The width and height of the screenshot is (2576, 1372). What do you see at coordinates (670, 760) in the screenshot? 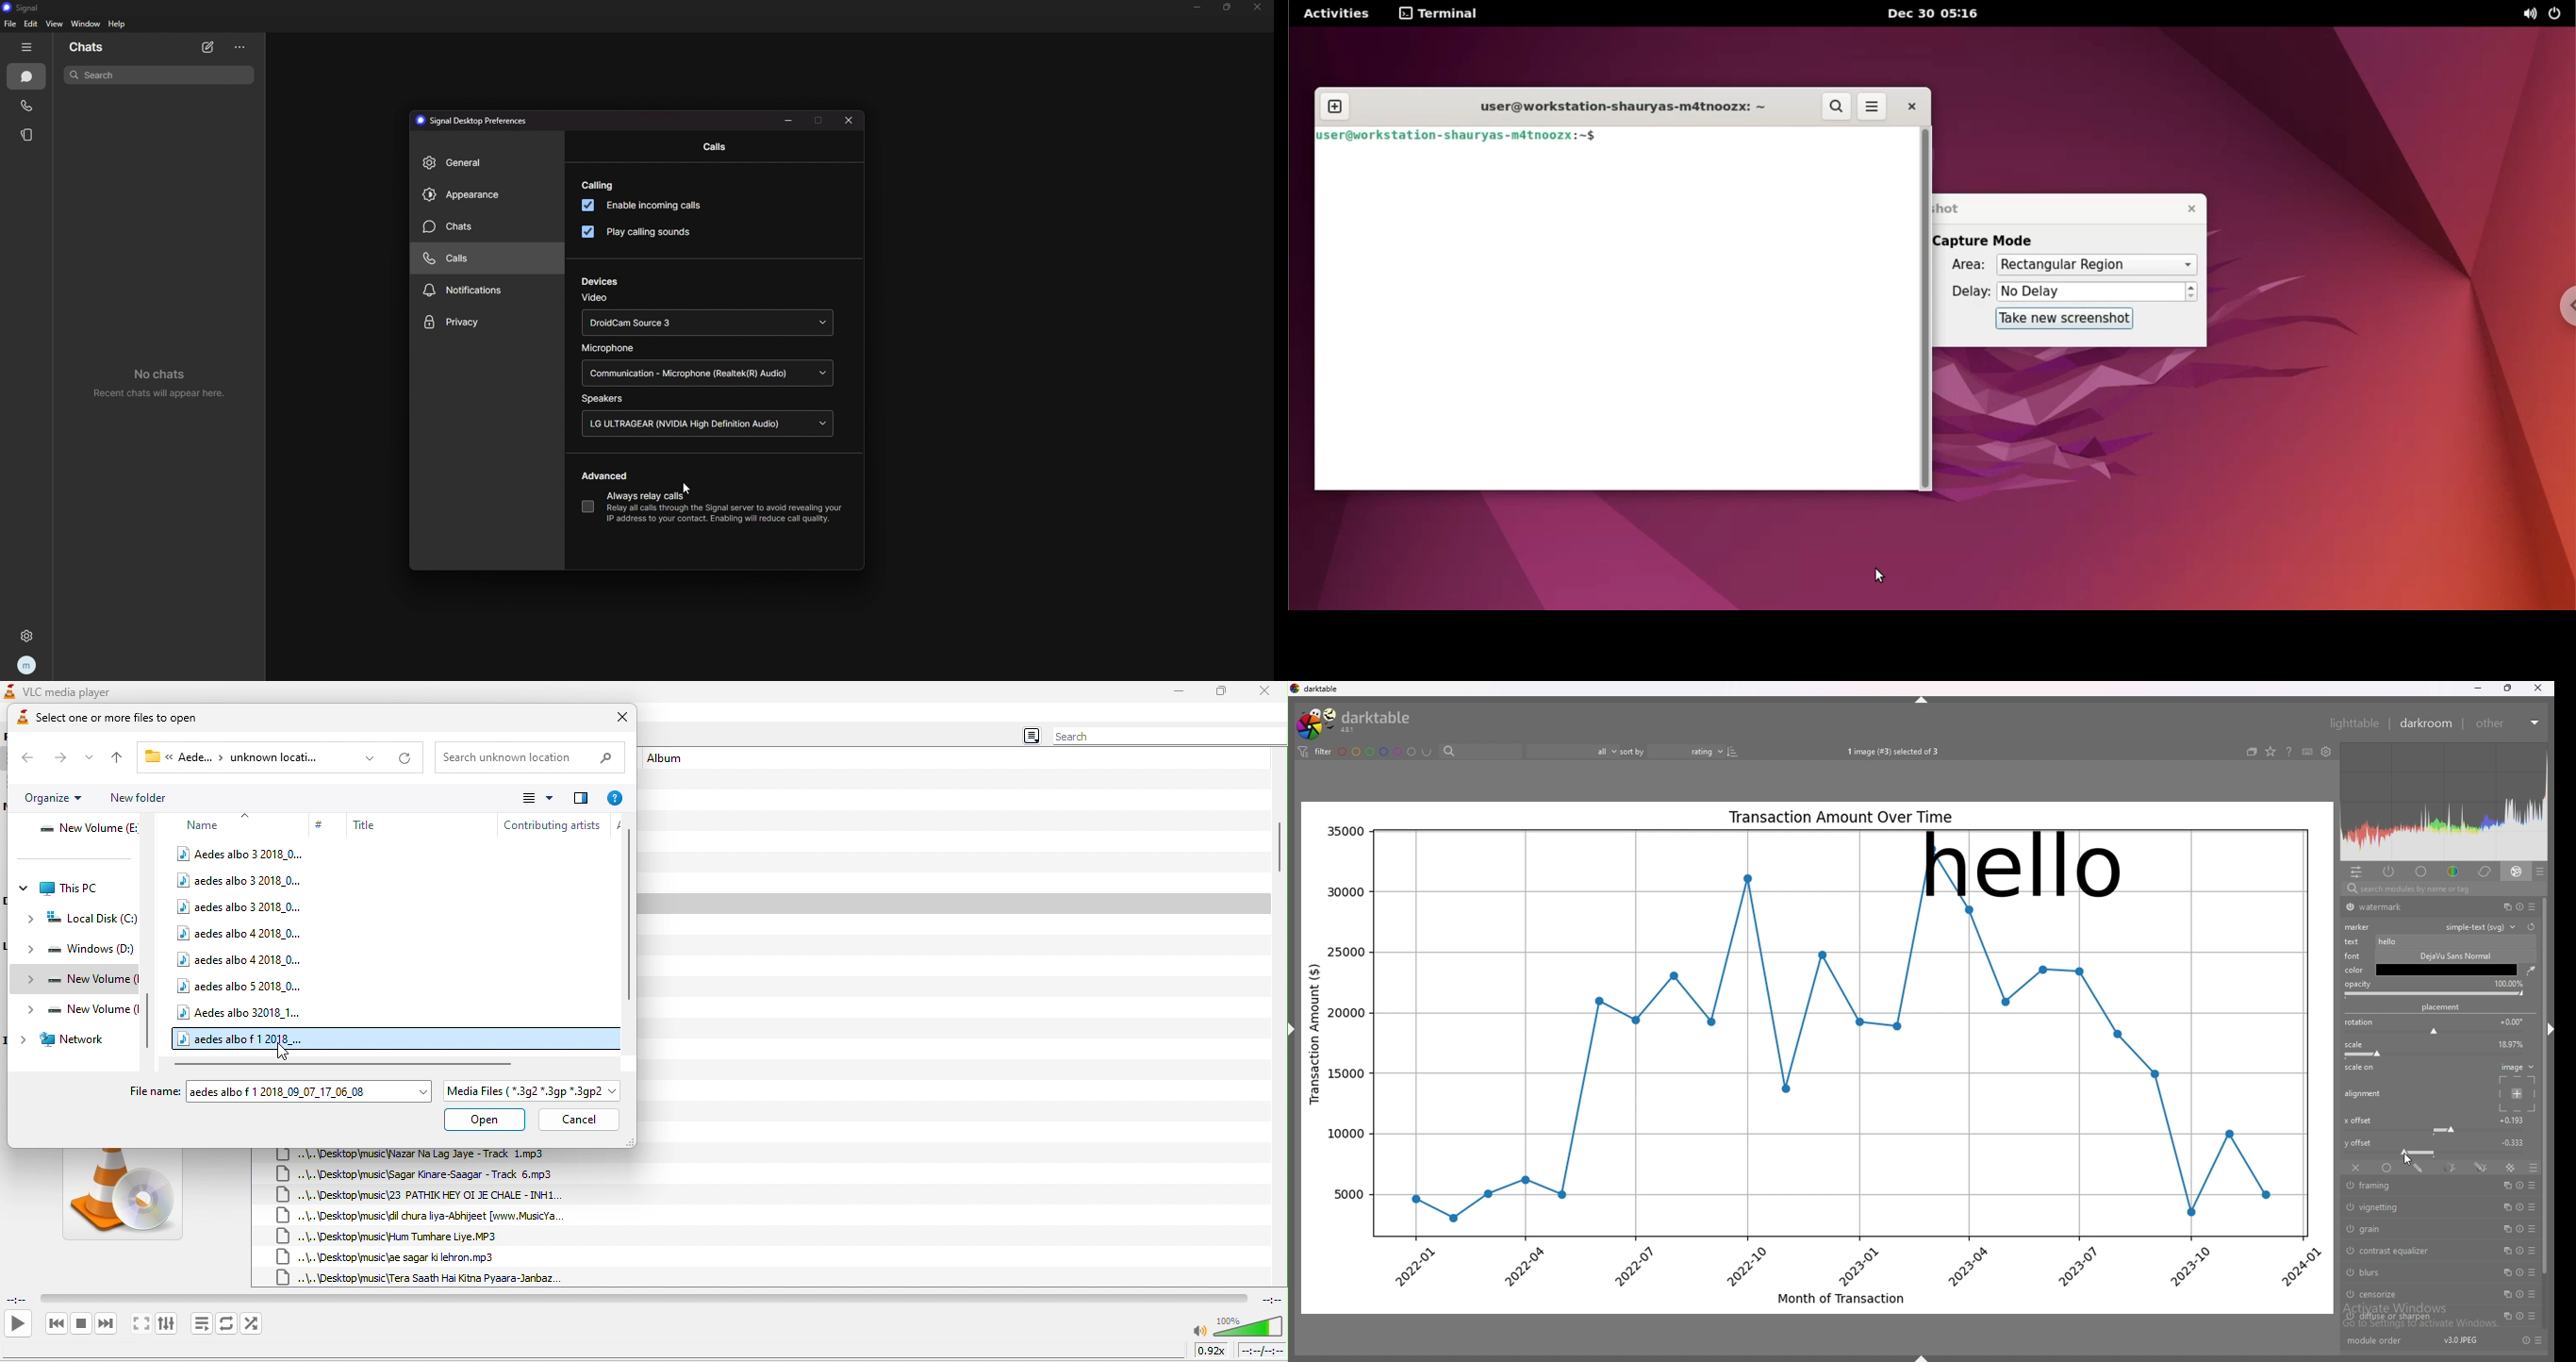
I see `album` at bounding box center [670, 760].